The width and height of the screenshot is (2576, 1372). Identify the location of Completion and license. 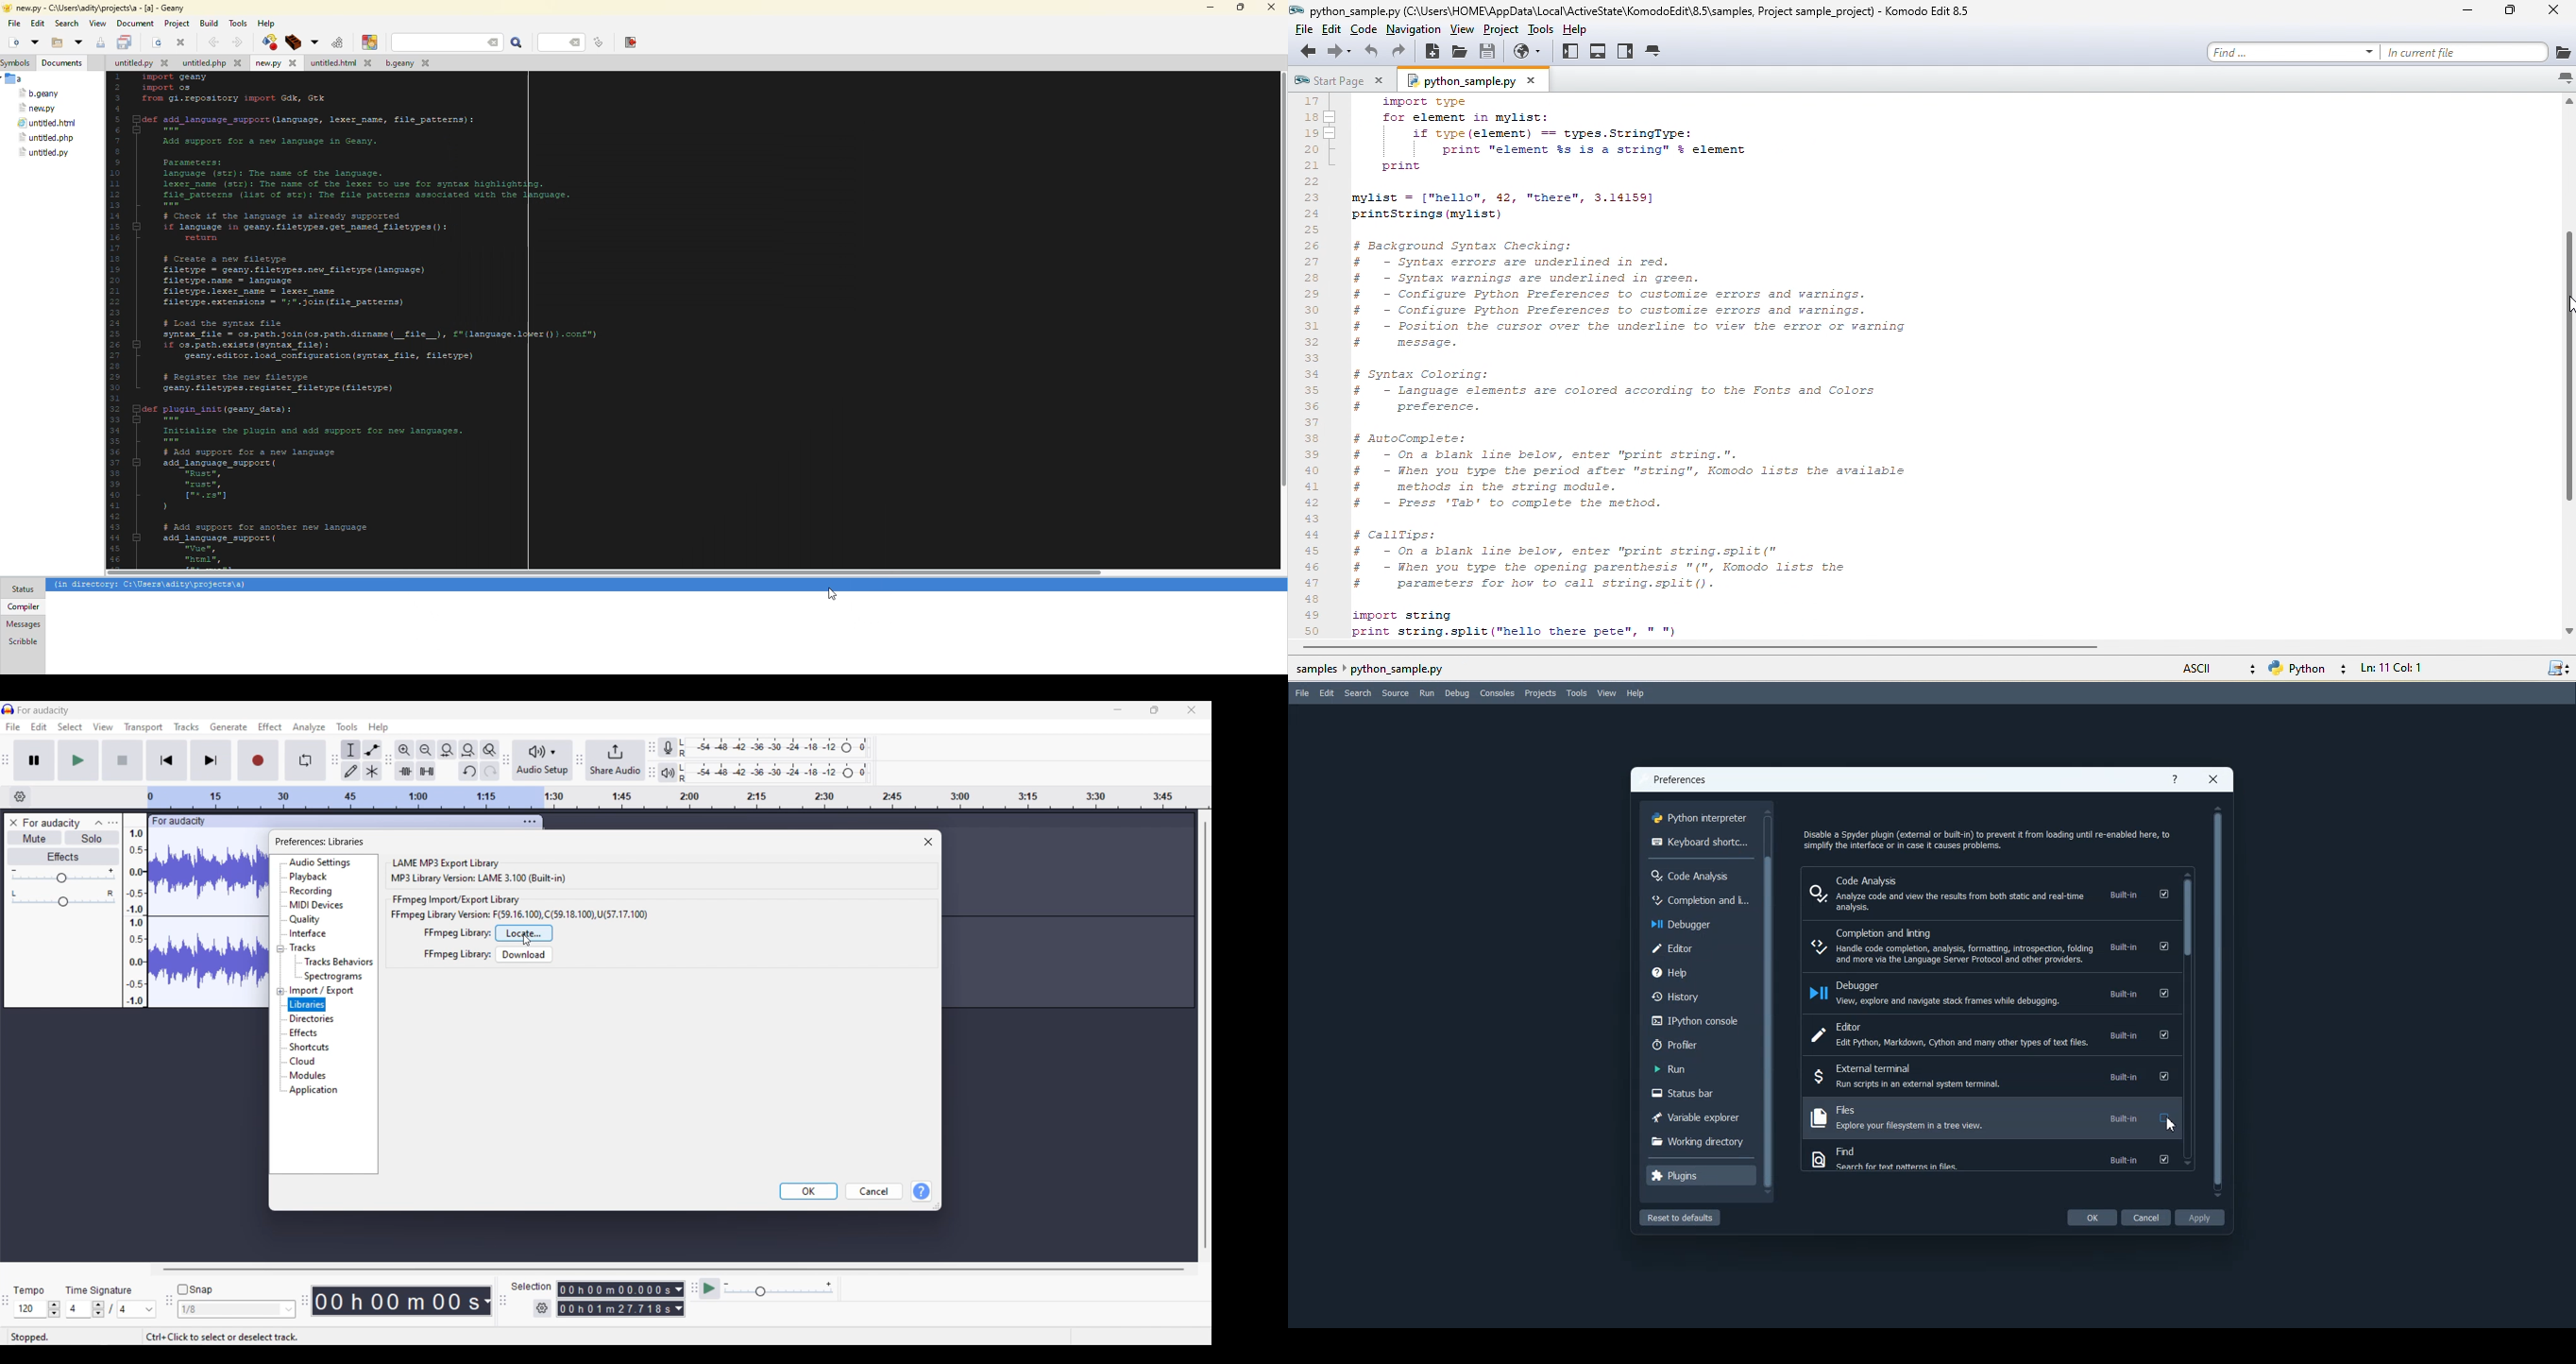
(1698, 899).